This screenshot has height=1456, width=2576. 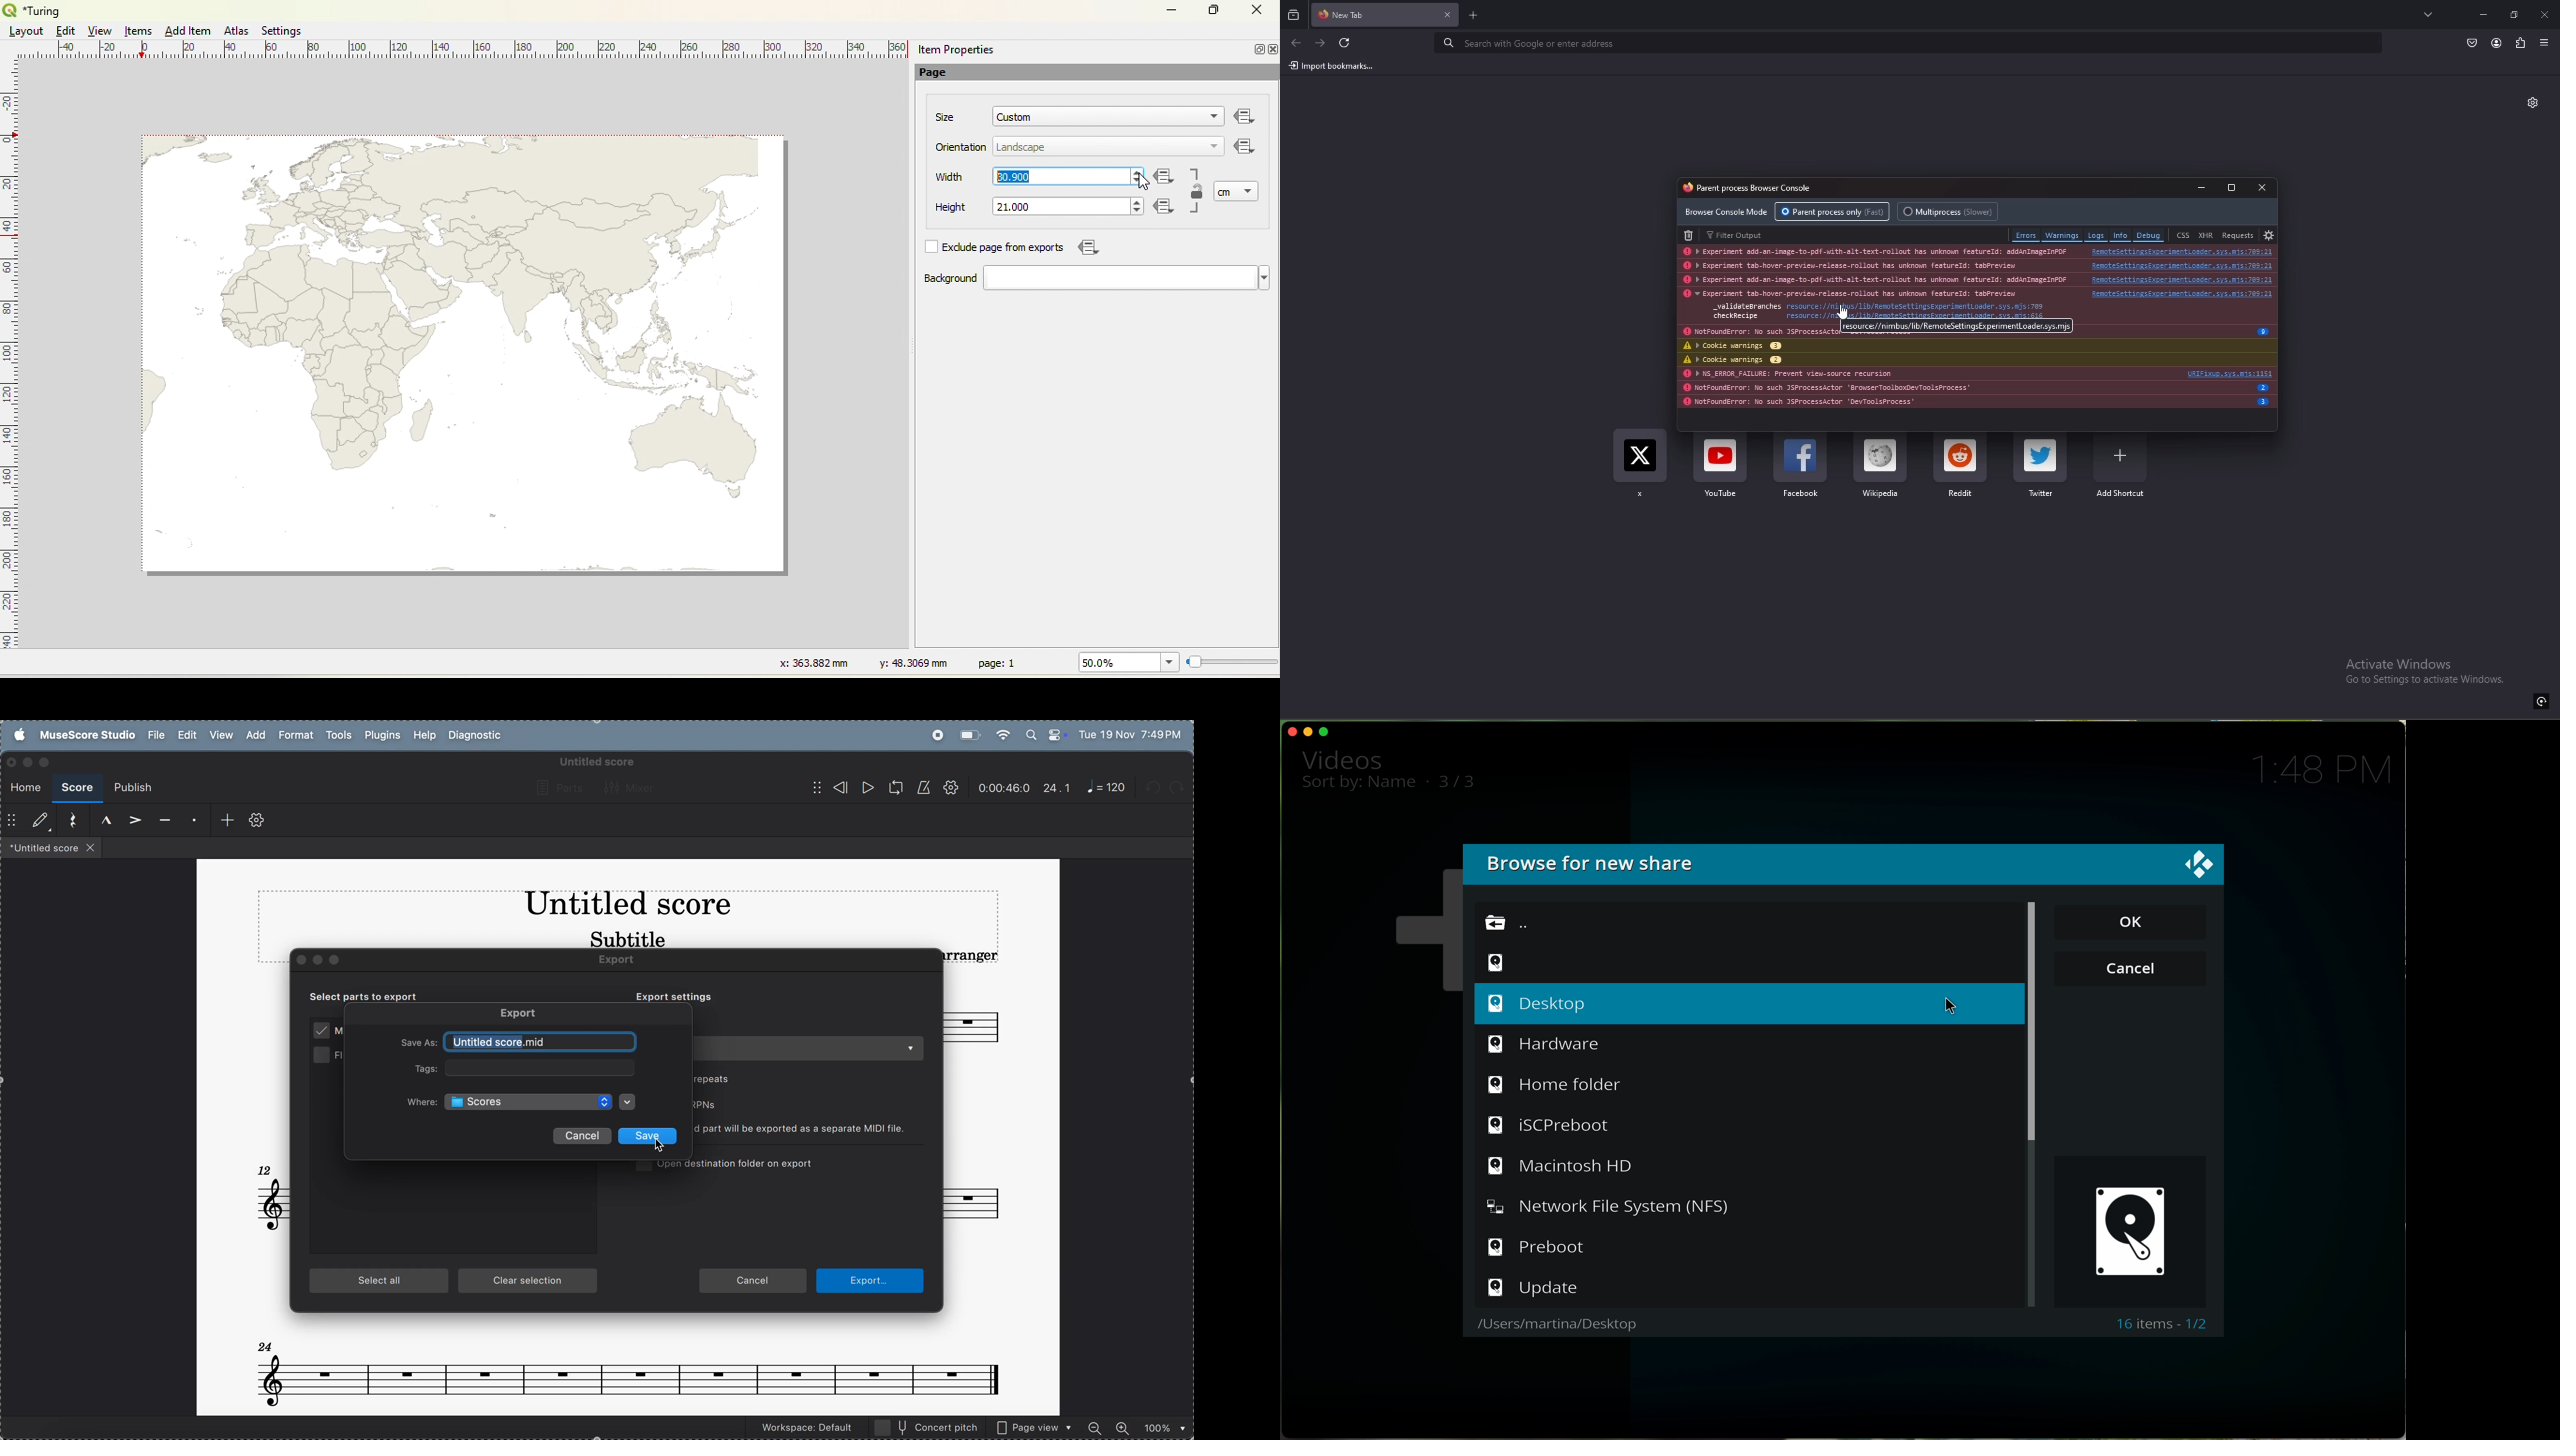 I want to click on x, so click(x=1641, y=467).